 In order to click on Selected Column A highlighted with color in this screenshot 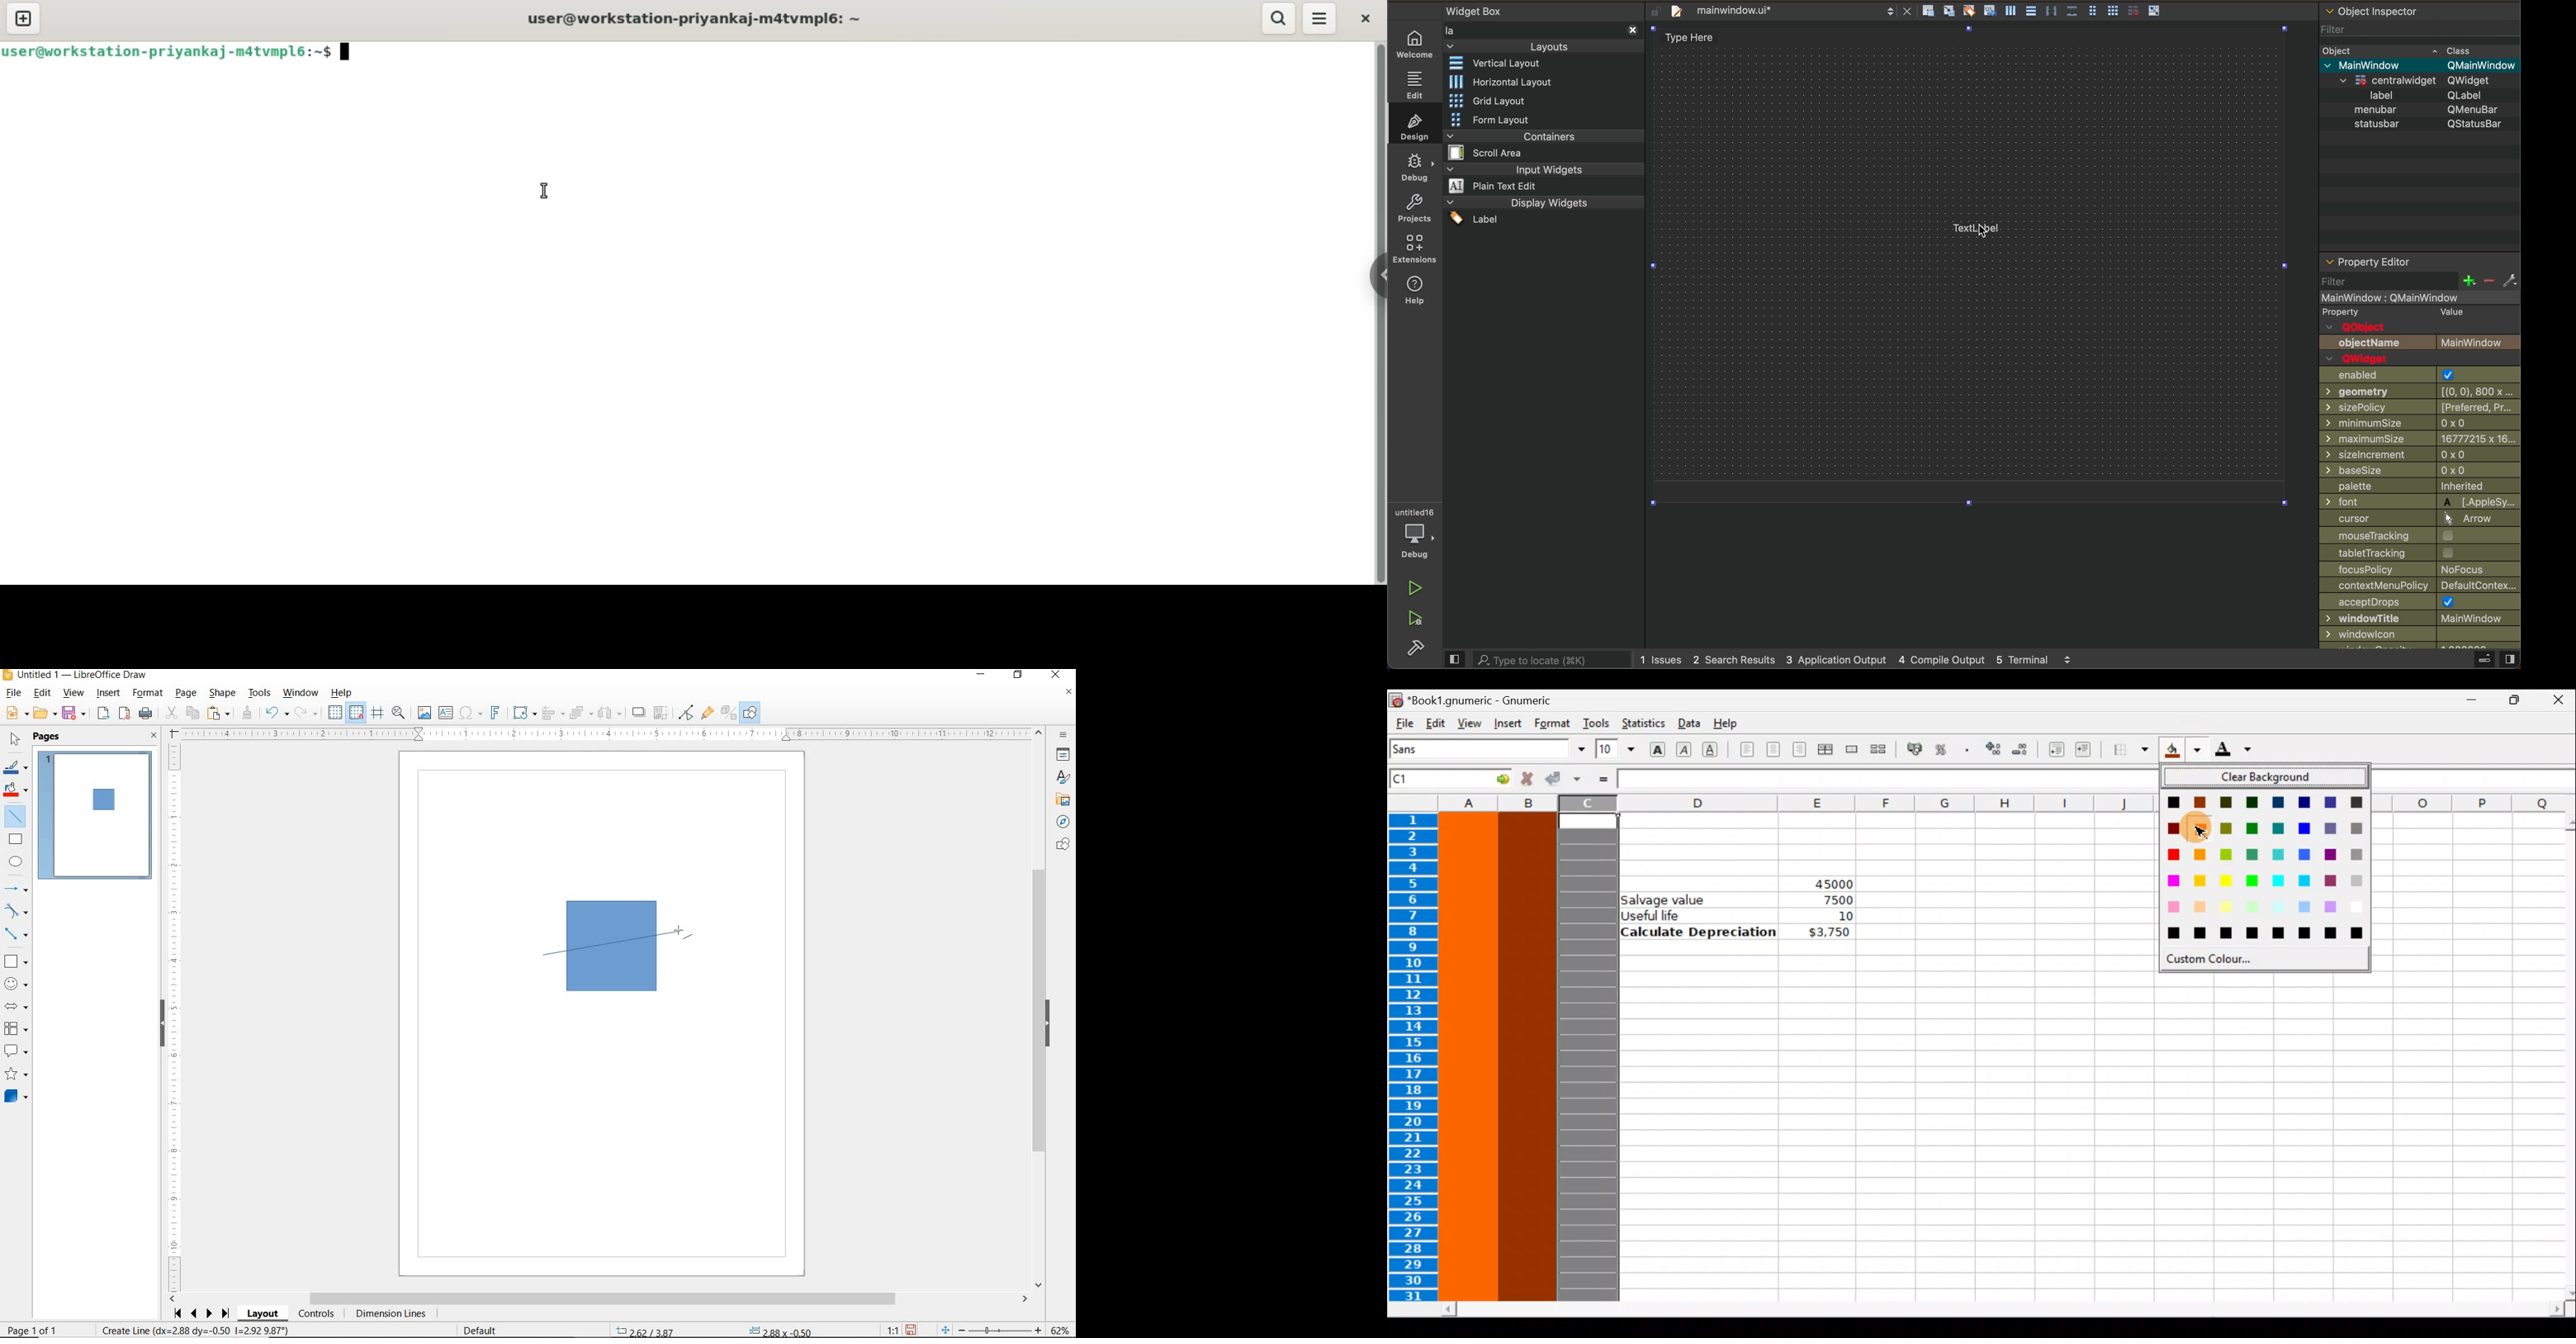, I will do `click(1469, 1057)`.